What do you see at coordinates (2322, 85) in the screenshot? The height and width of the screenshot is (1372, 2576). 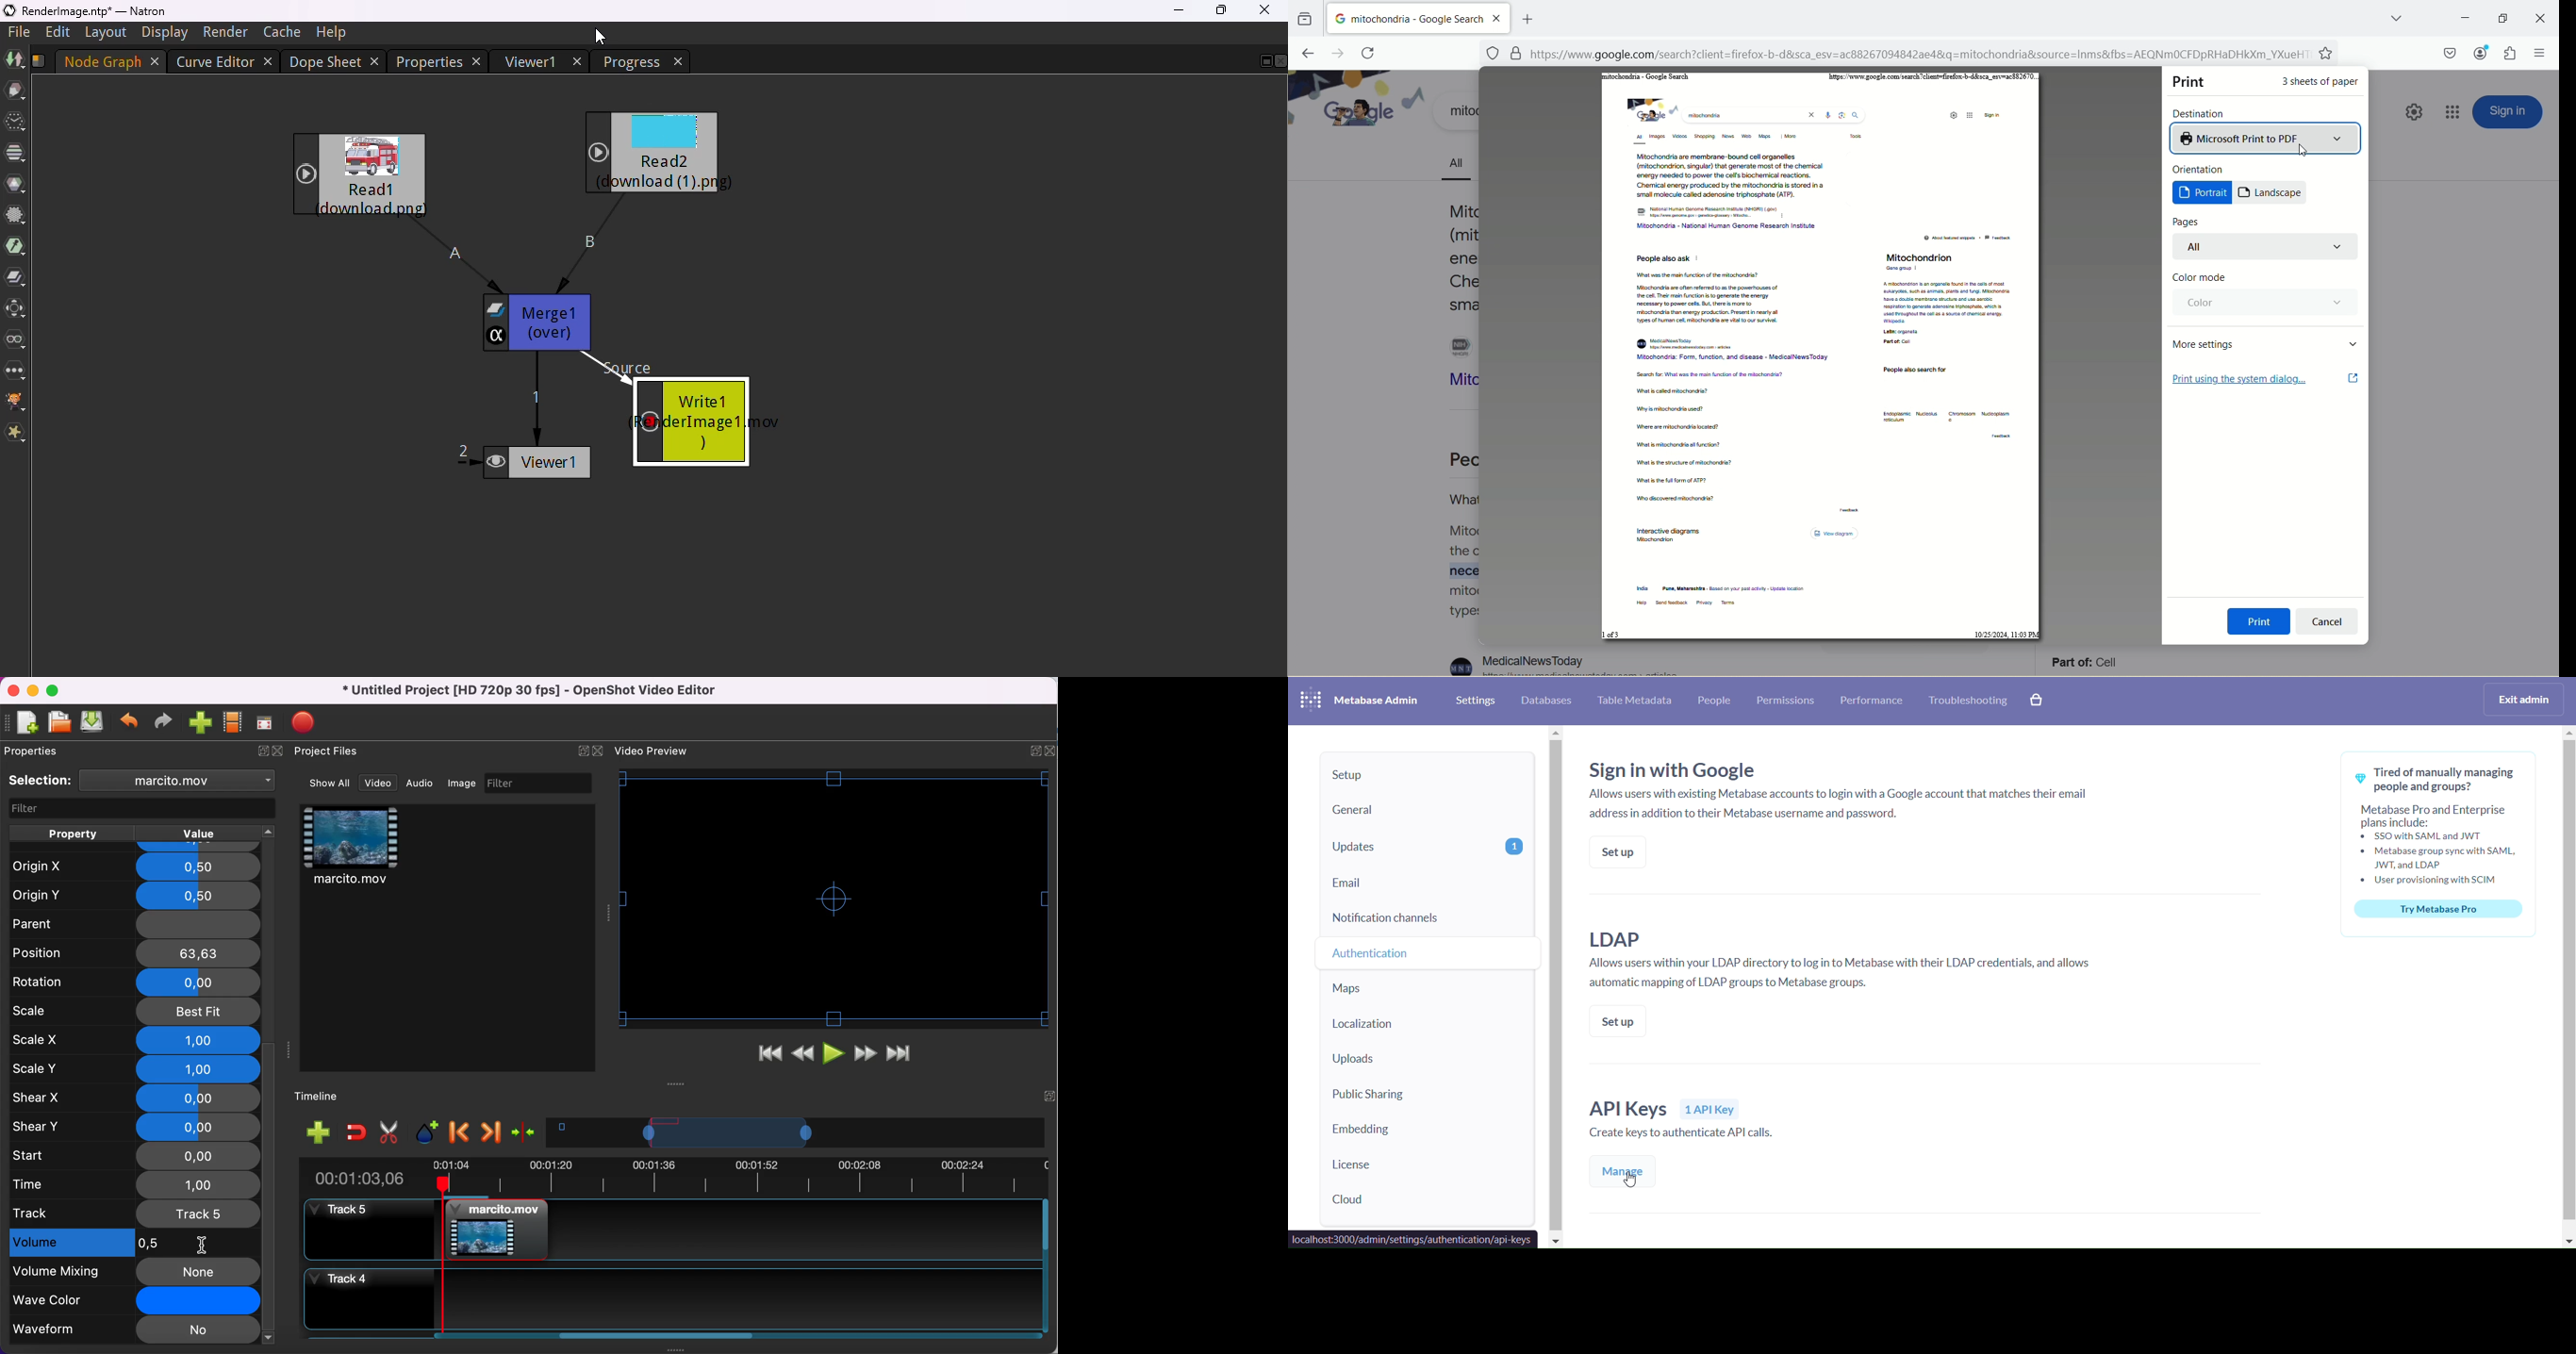 I see `3 sheets of paper` at bounding box center [2322, 85].